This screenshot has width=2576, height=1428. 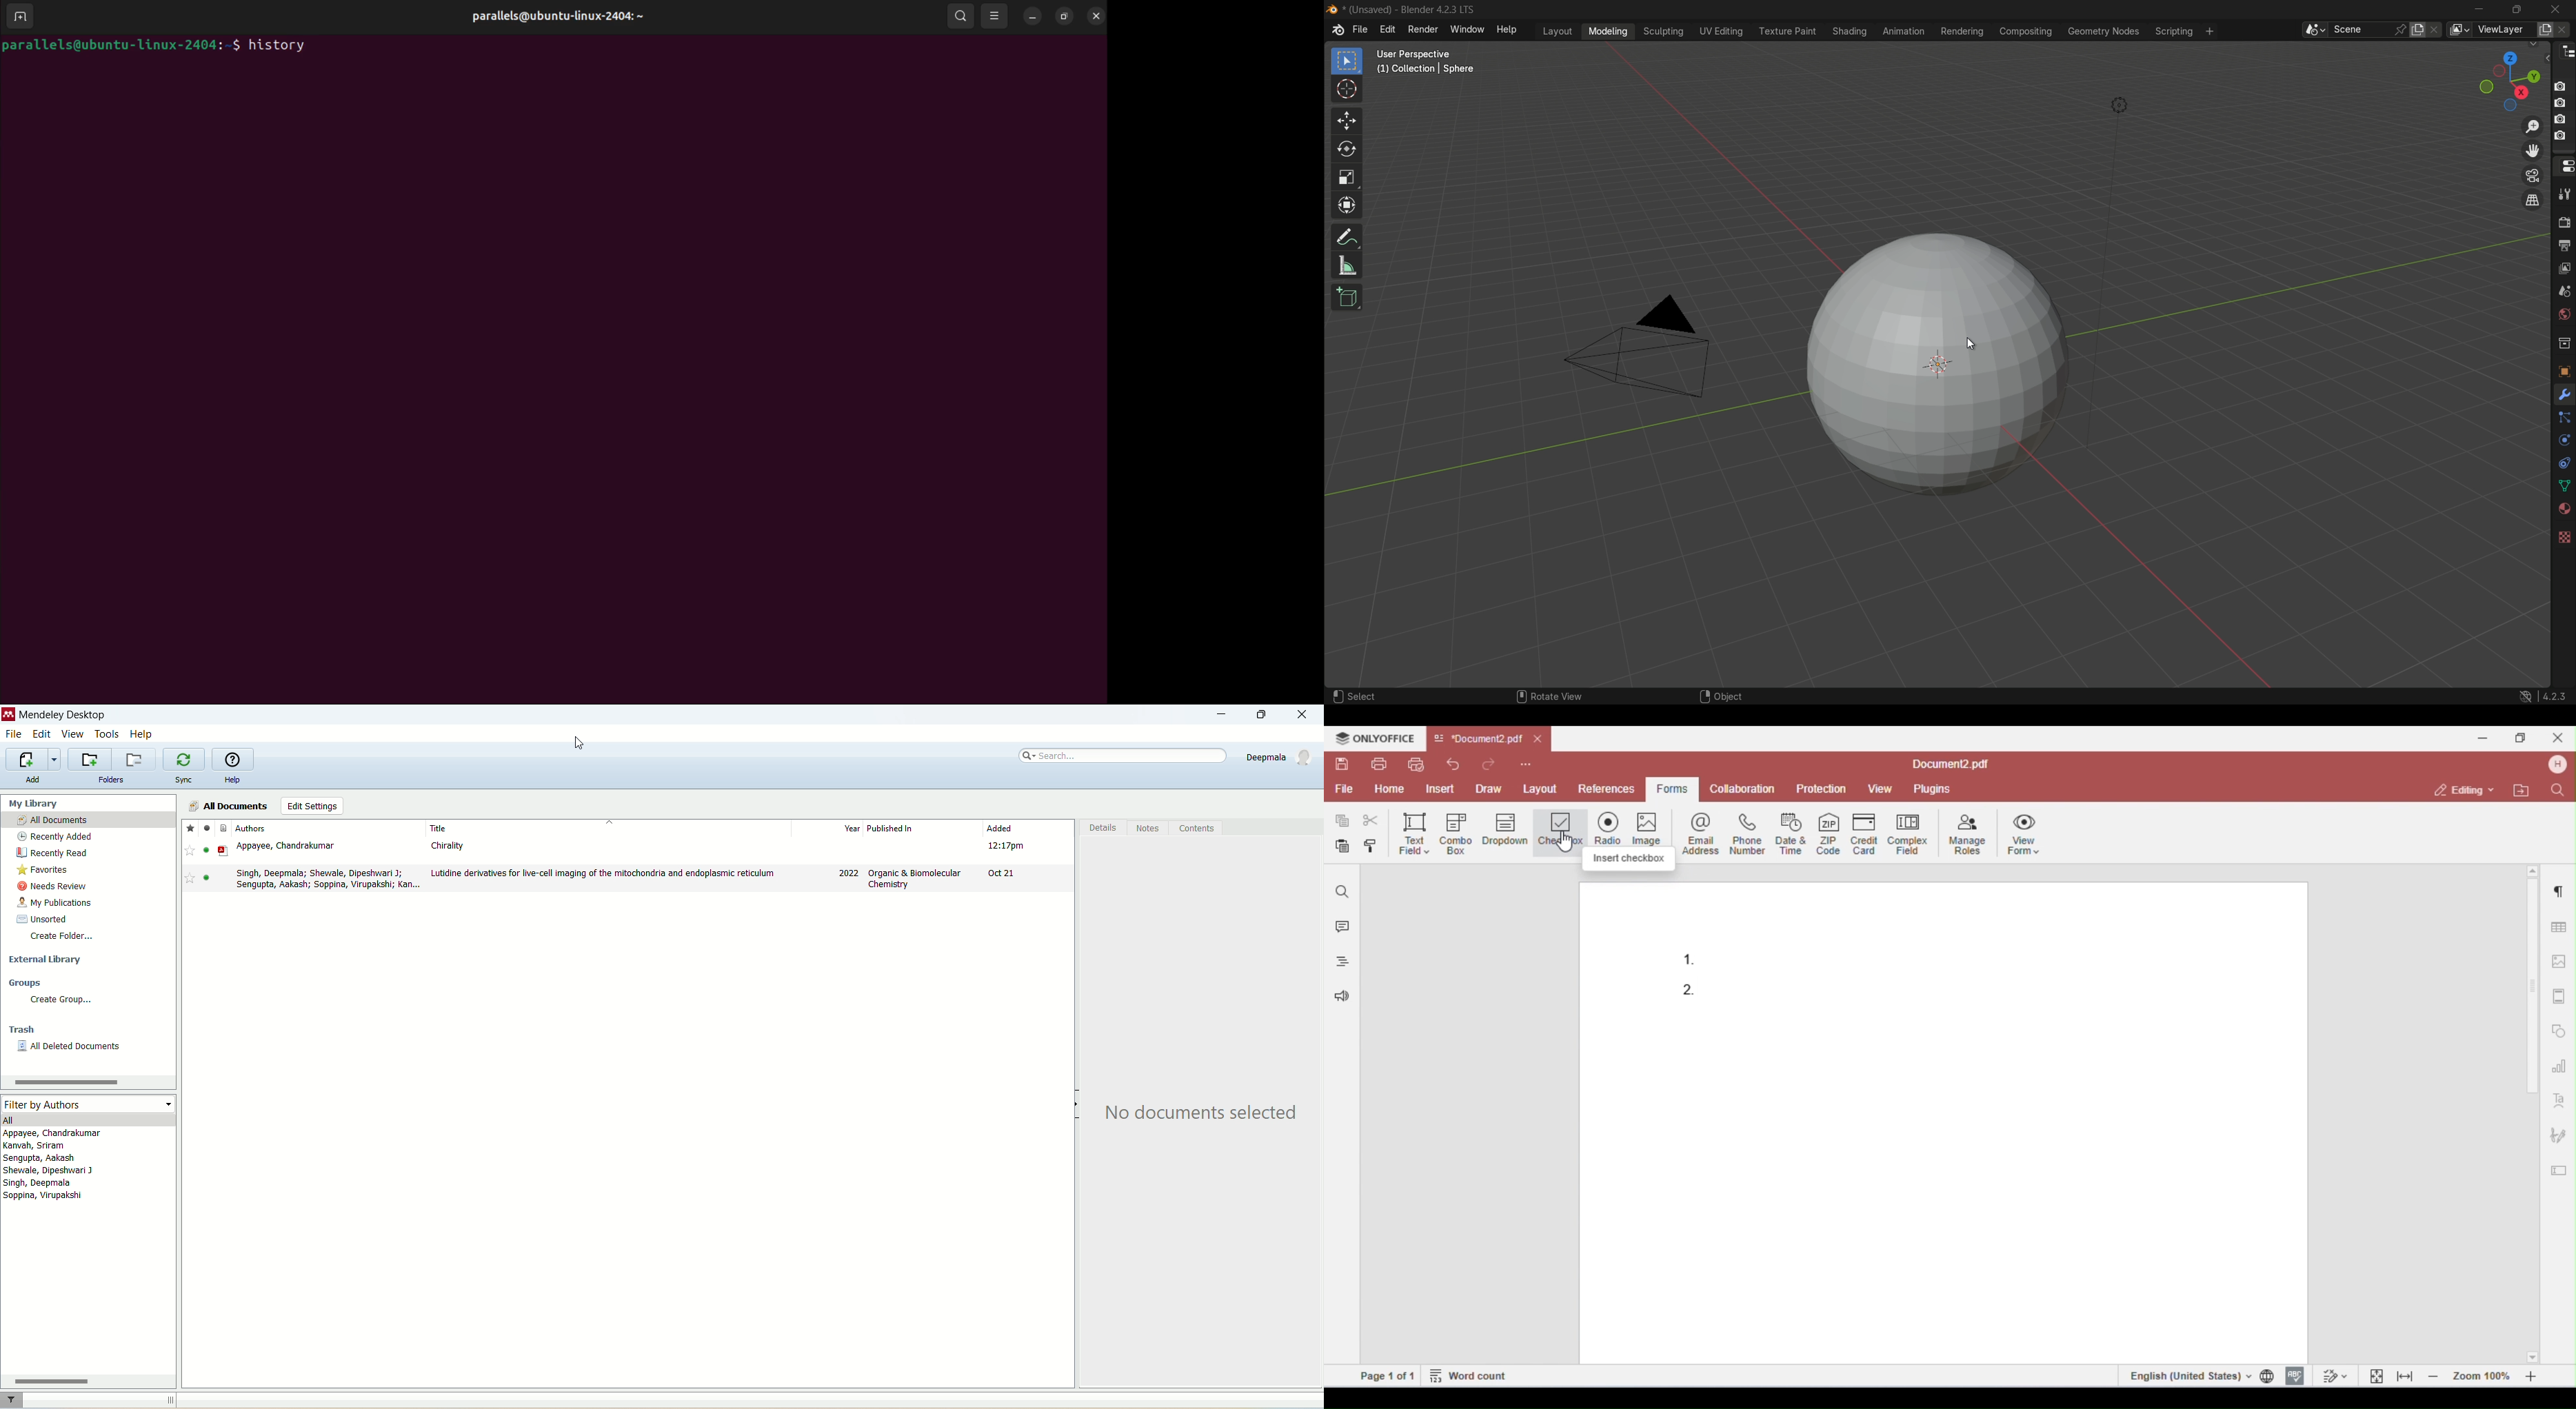 What do you see at coordinates (57, 1167) in the screenshot?
I see `authors` at bounding box center [57, 1167].